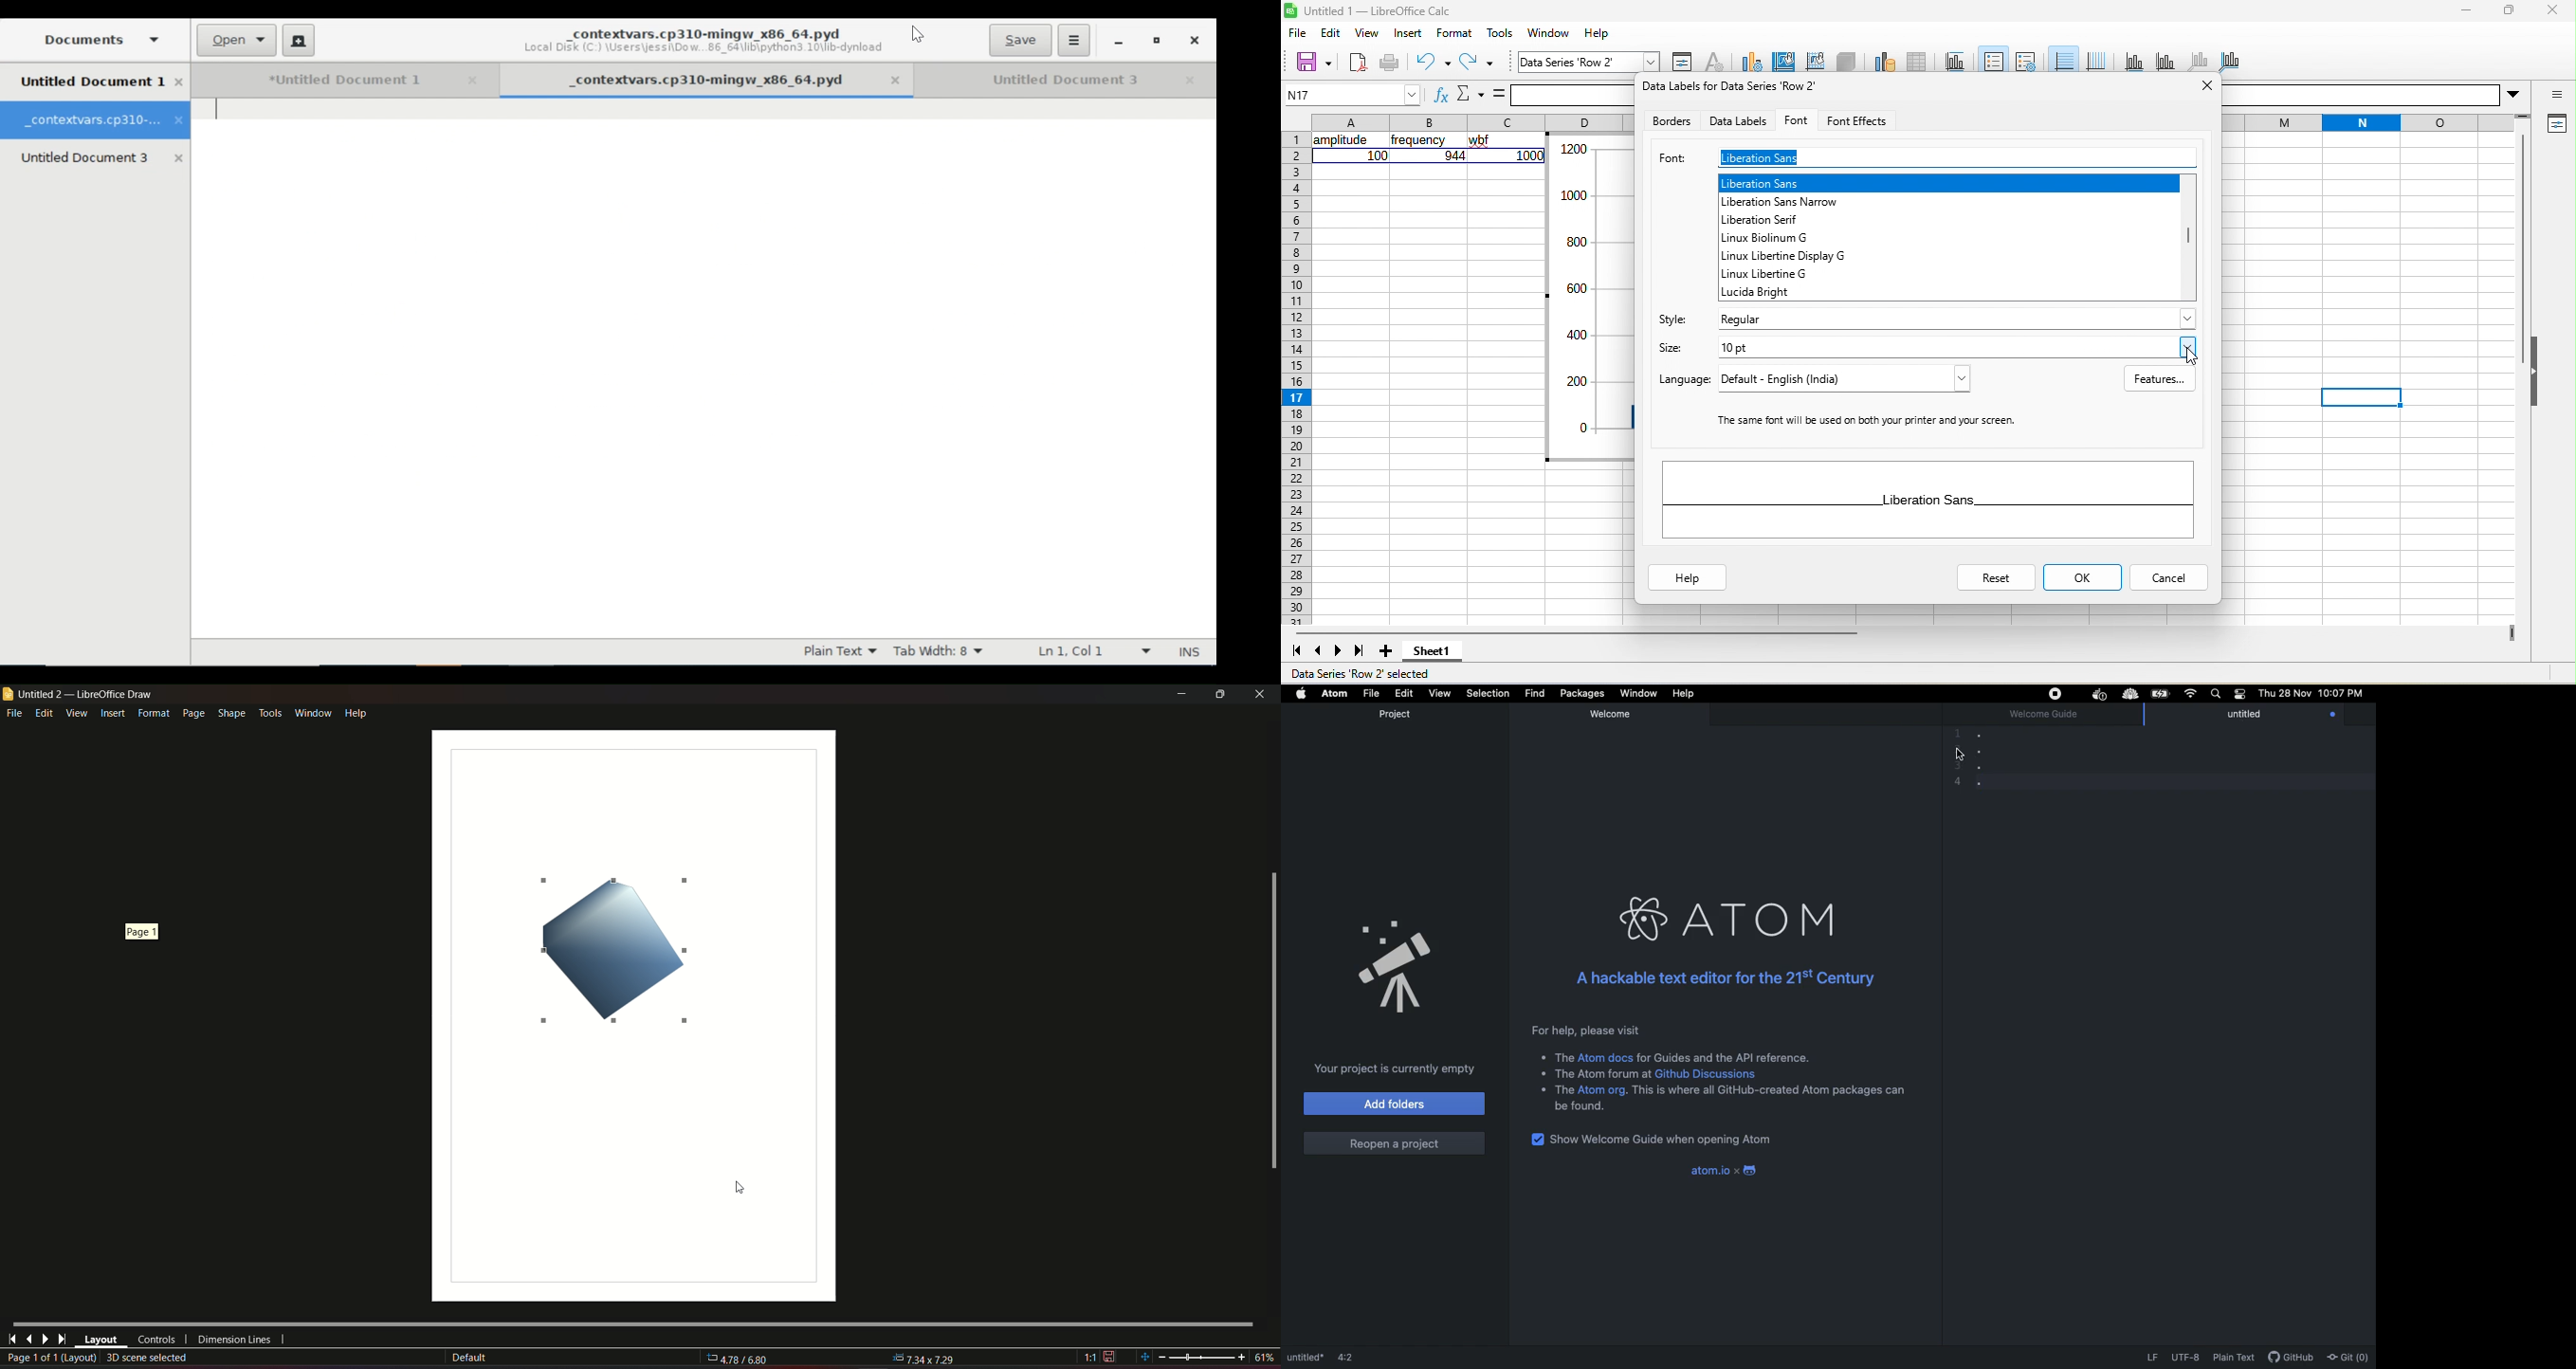 This screenshot has width=2576, height=1372. Describe the element at coordinates (1496, 96) in the screenshot. I see `formula` at that location.